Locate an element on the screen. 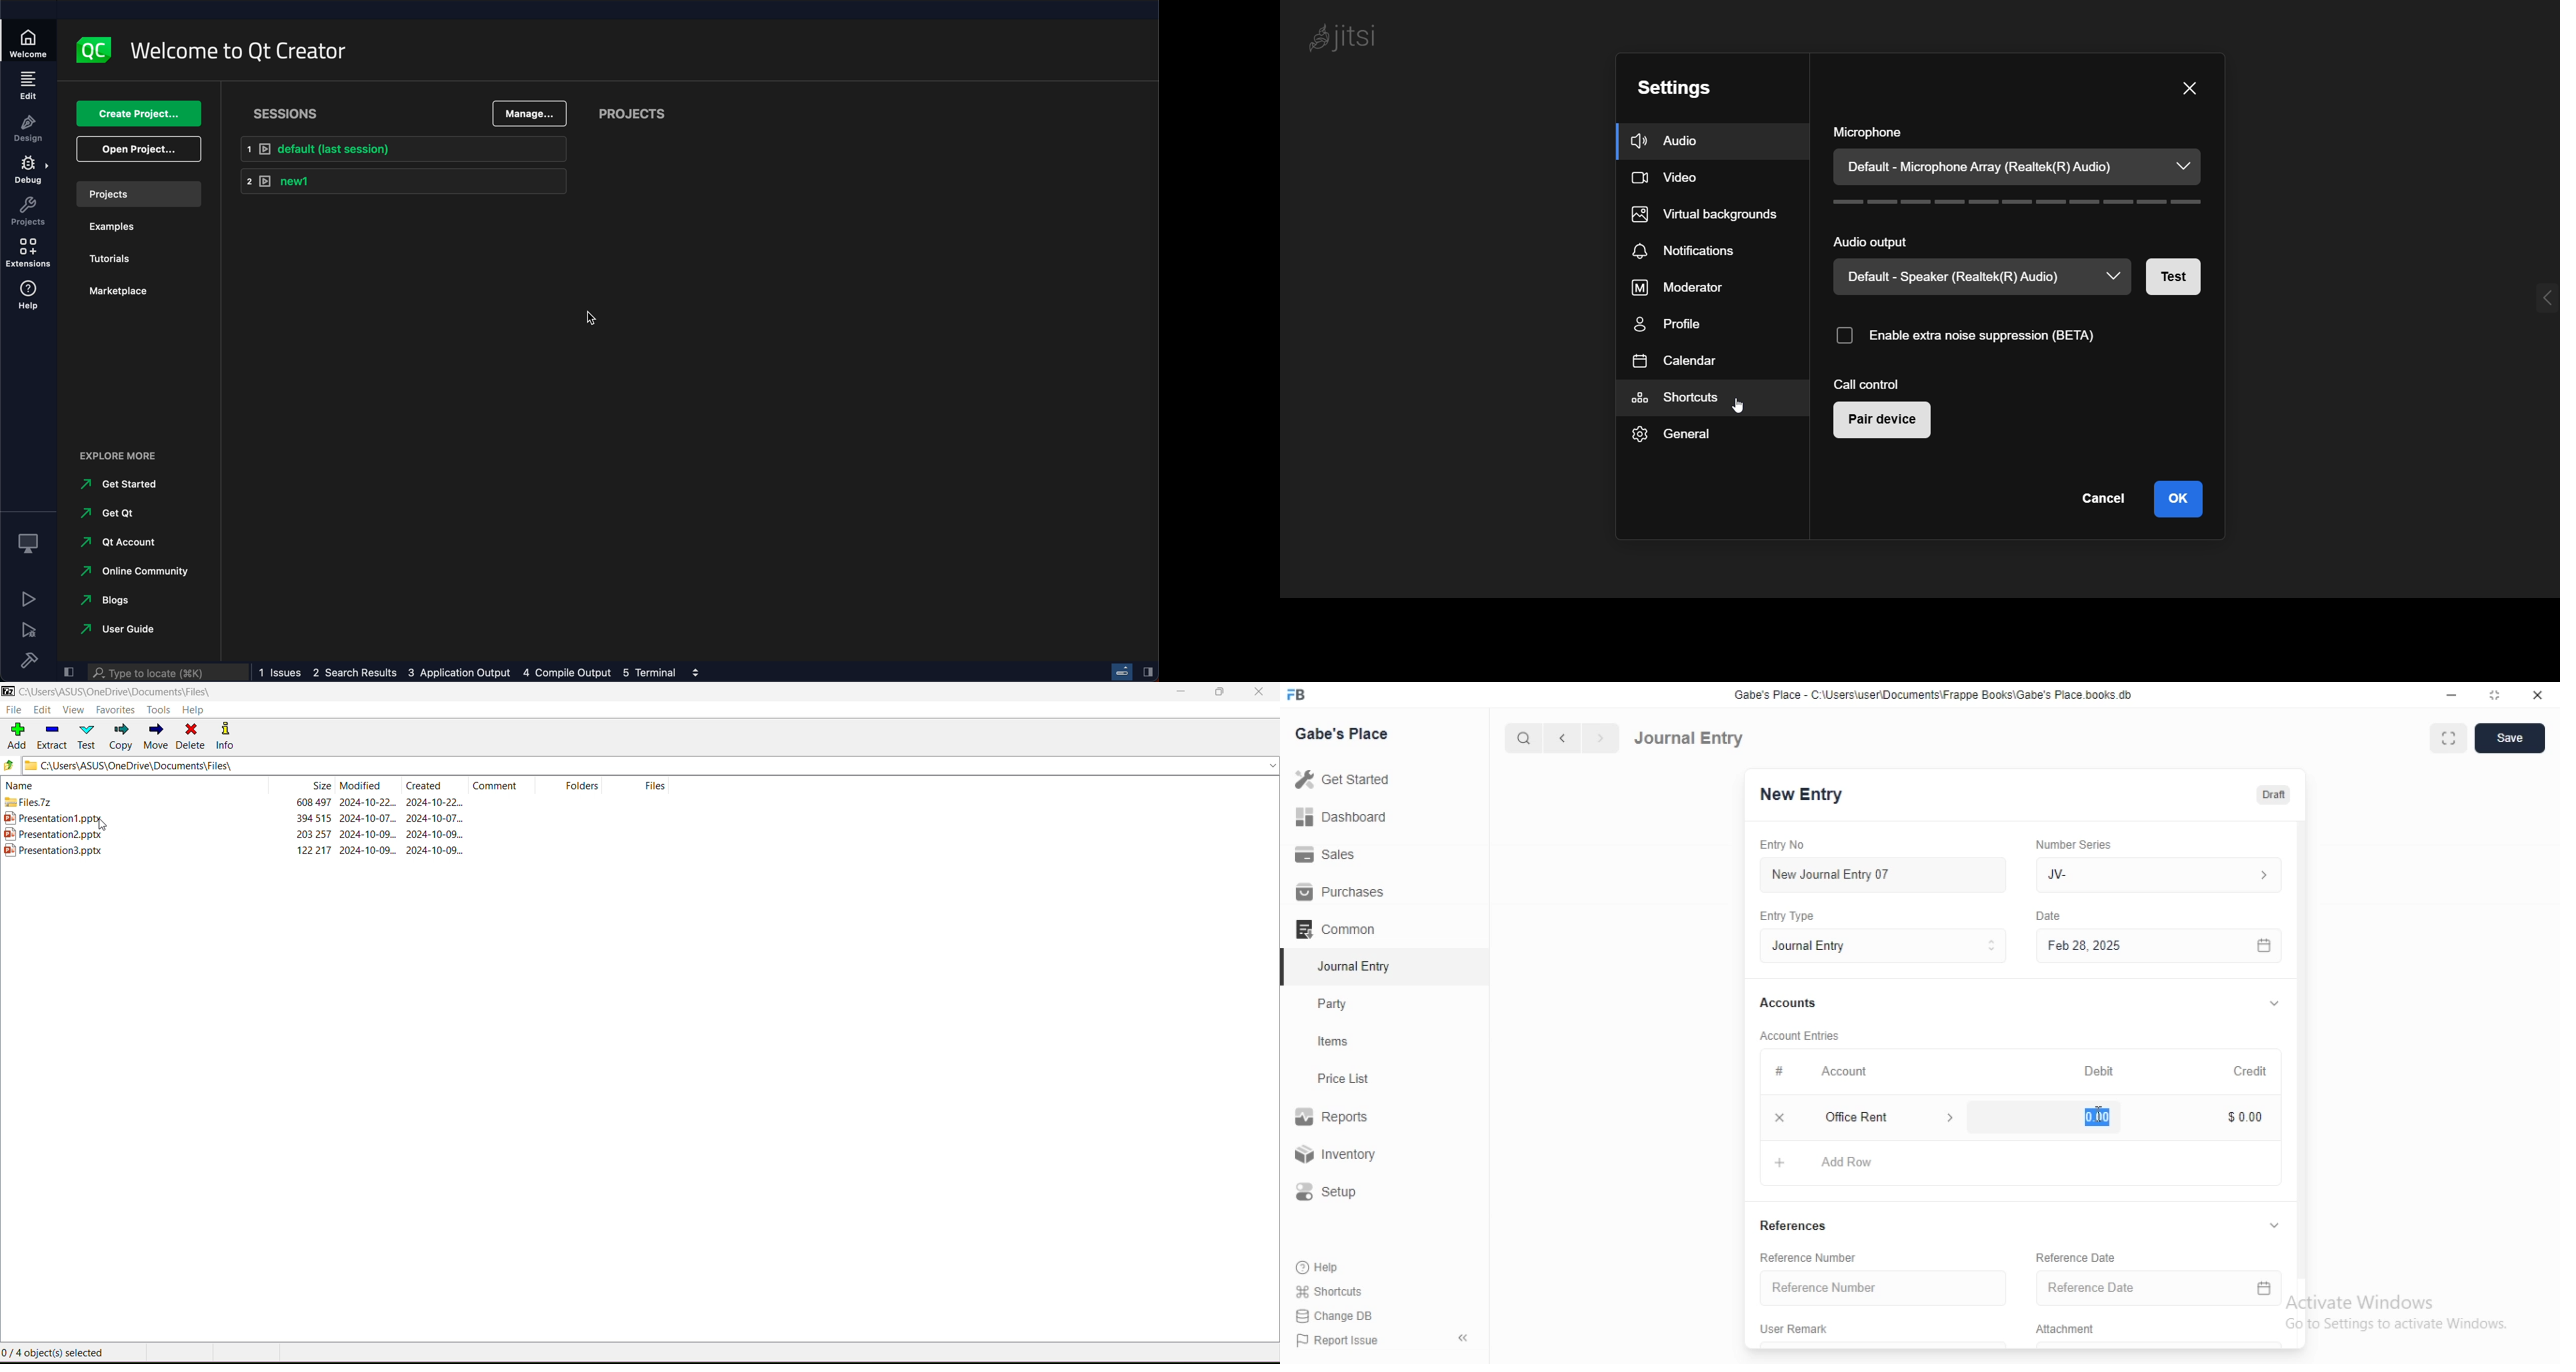 This screenshot has height=1372, width=2576. Get Started is located at coordinates (1341, 781).